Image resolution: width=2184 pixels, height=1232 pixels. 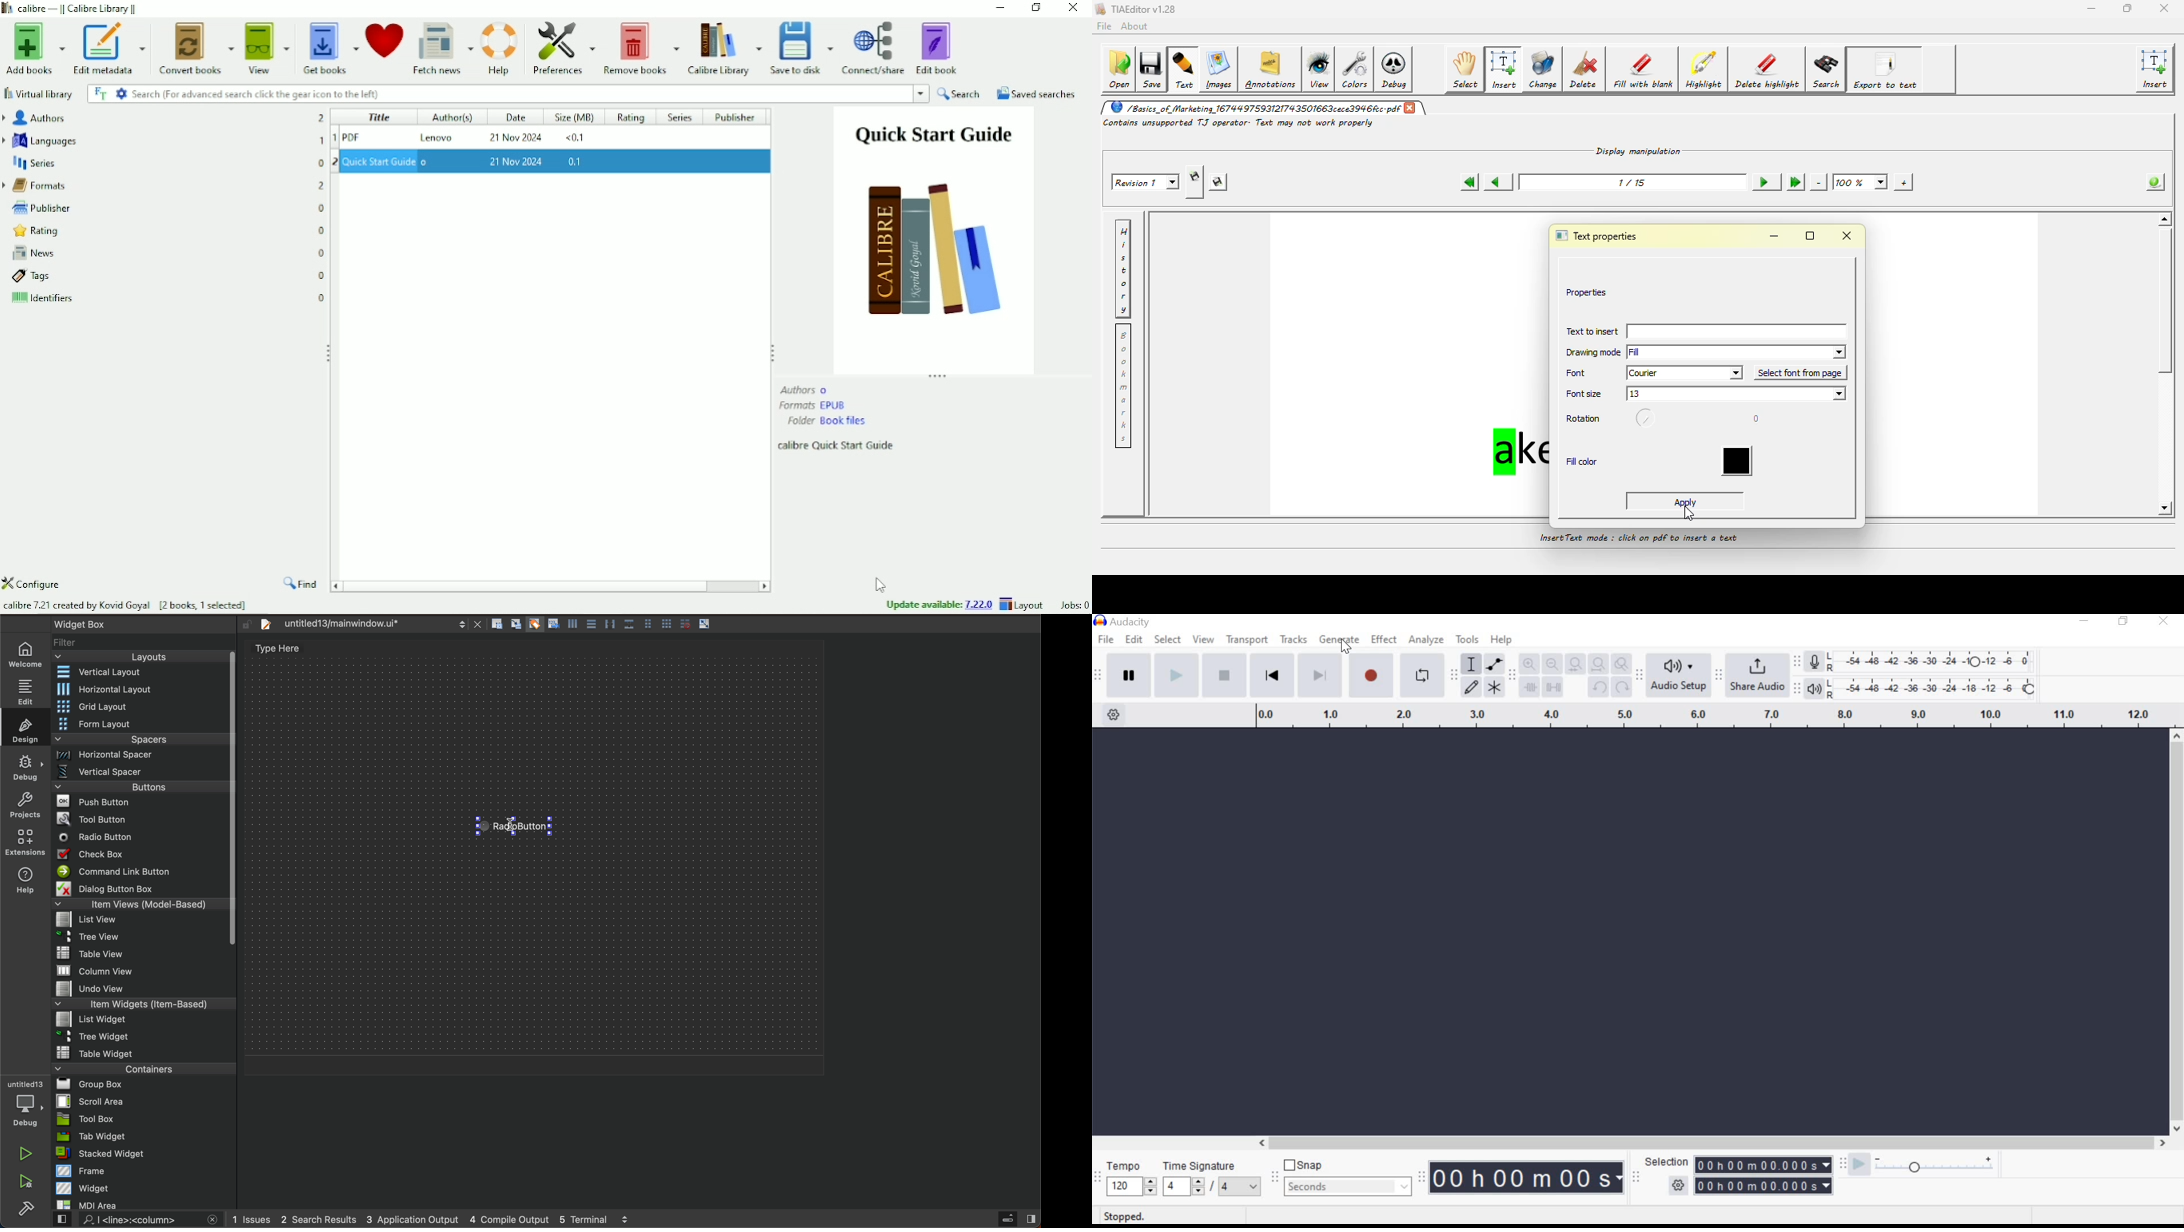 What do you see at coordinates (1272, 674) in the screenshot?
I see `Skip to Start` at bounding box center [1272, 674].